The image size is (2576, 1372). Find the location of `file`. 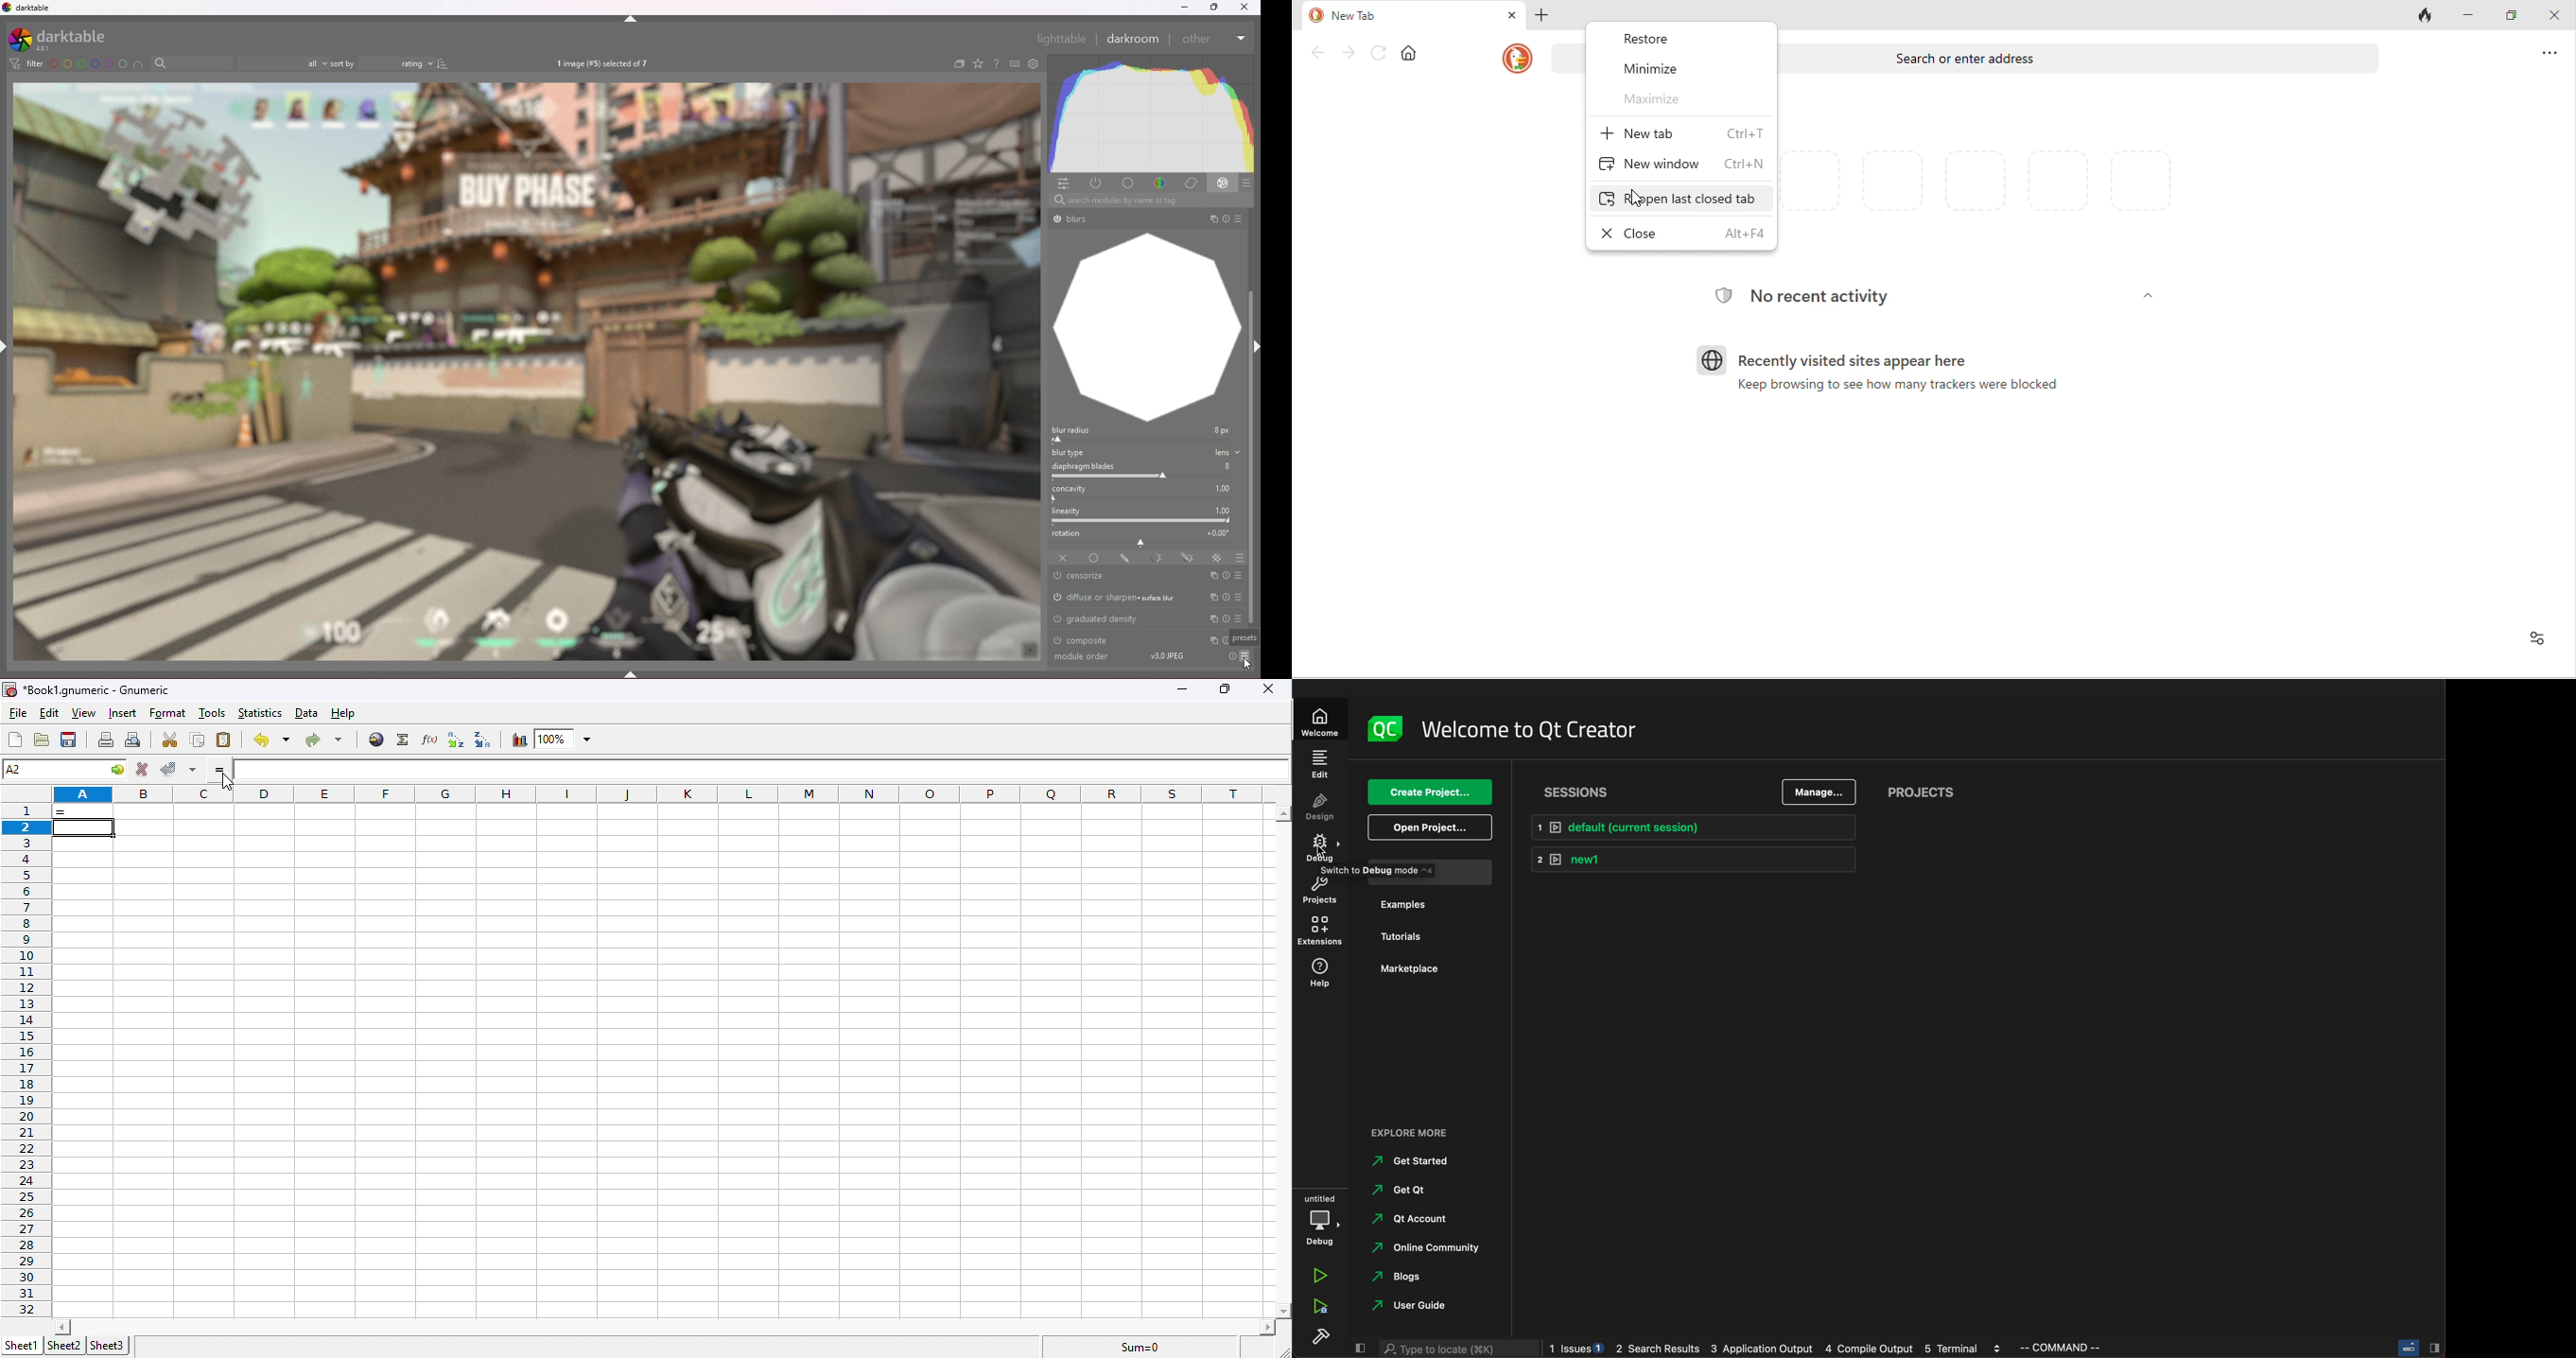

file is located at coordinates (20, 712).